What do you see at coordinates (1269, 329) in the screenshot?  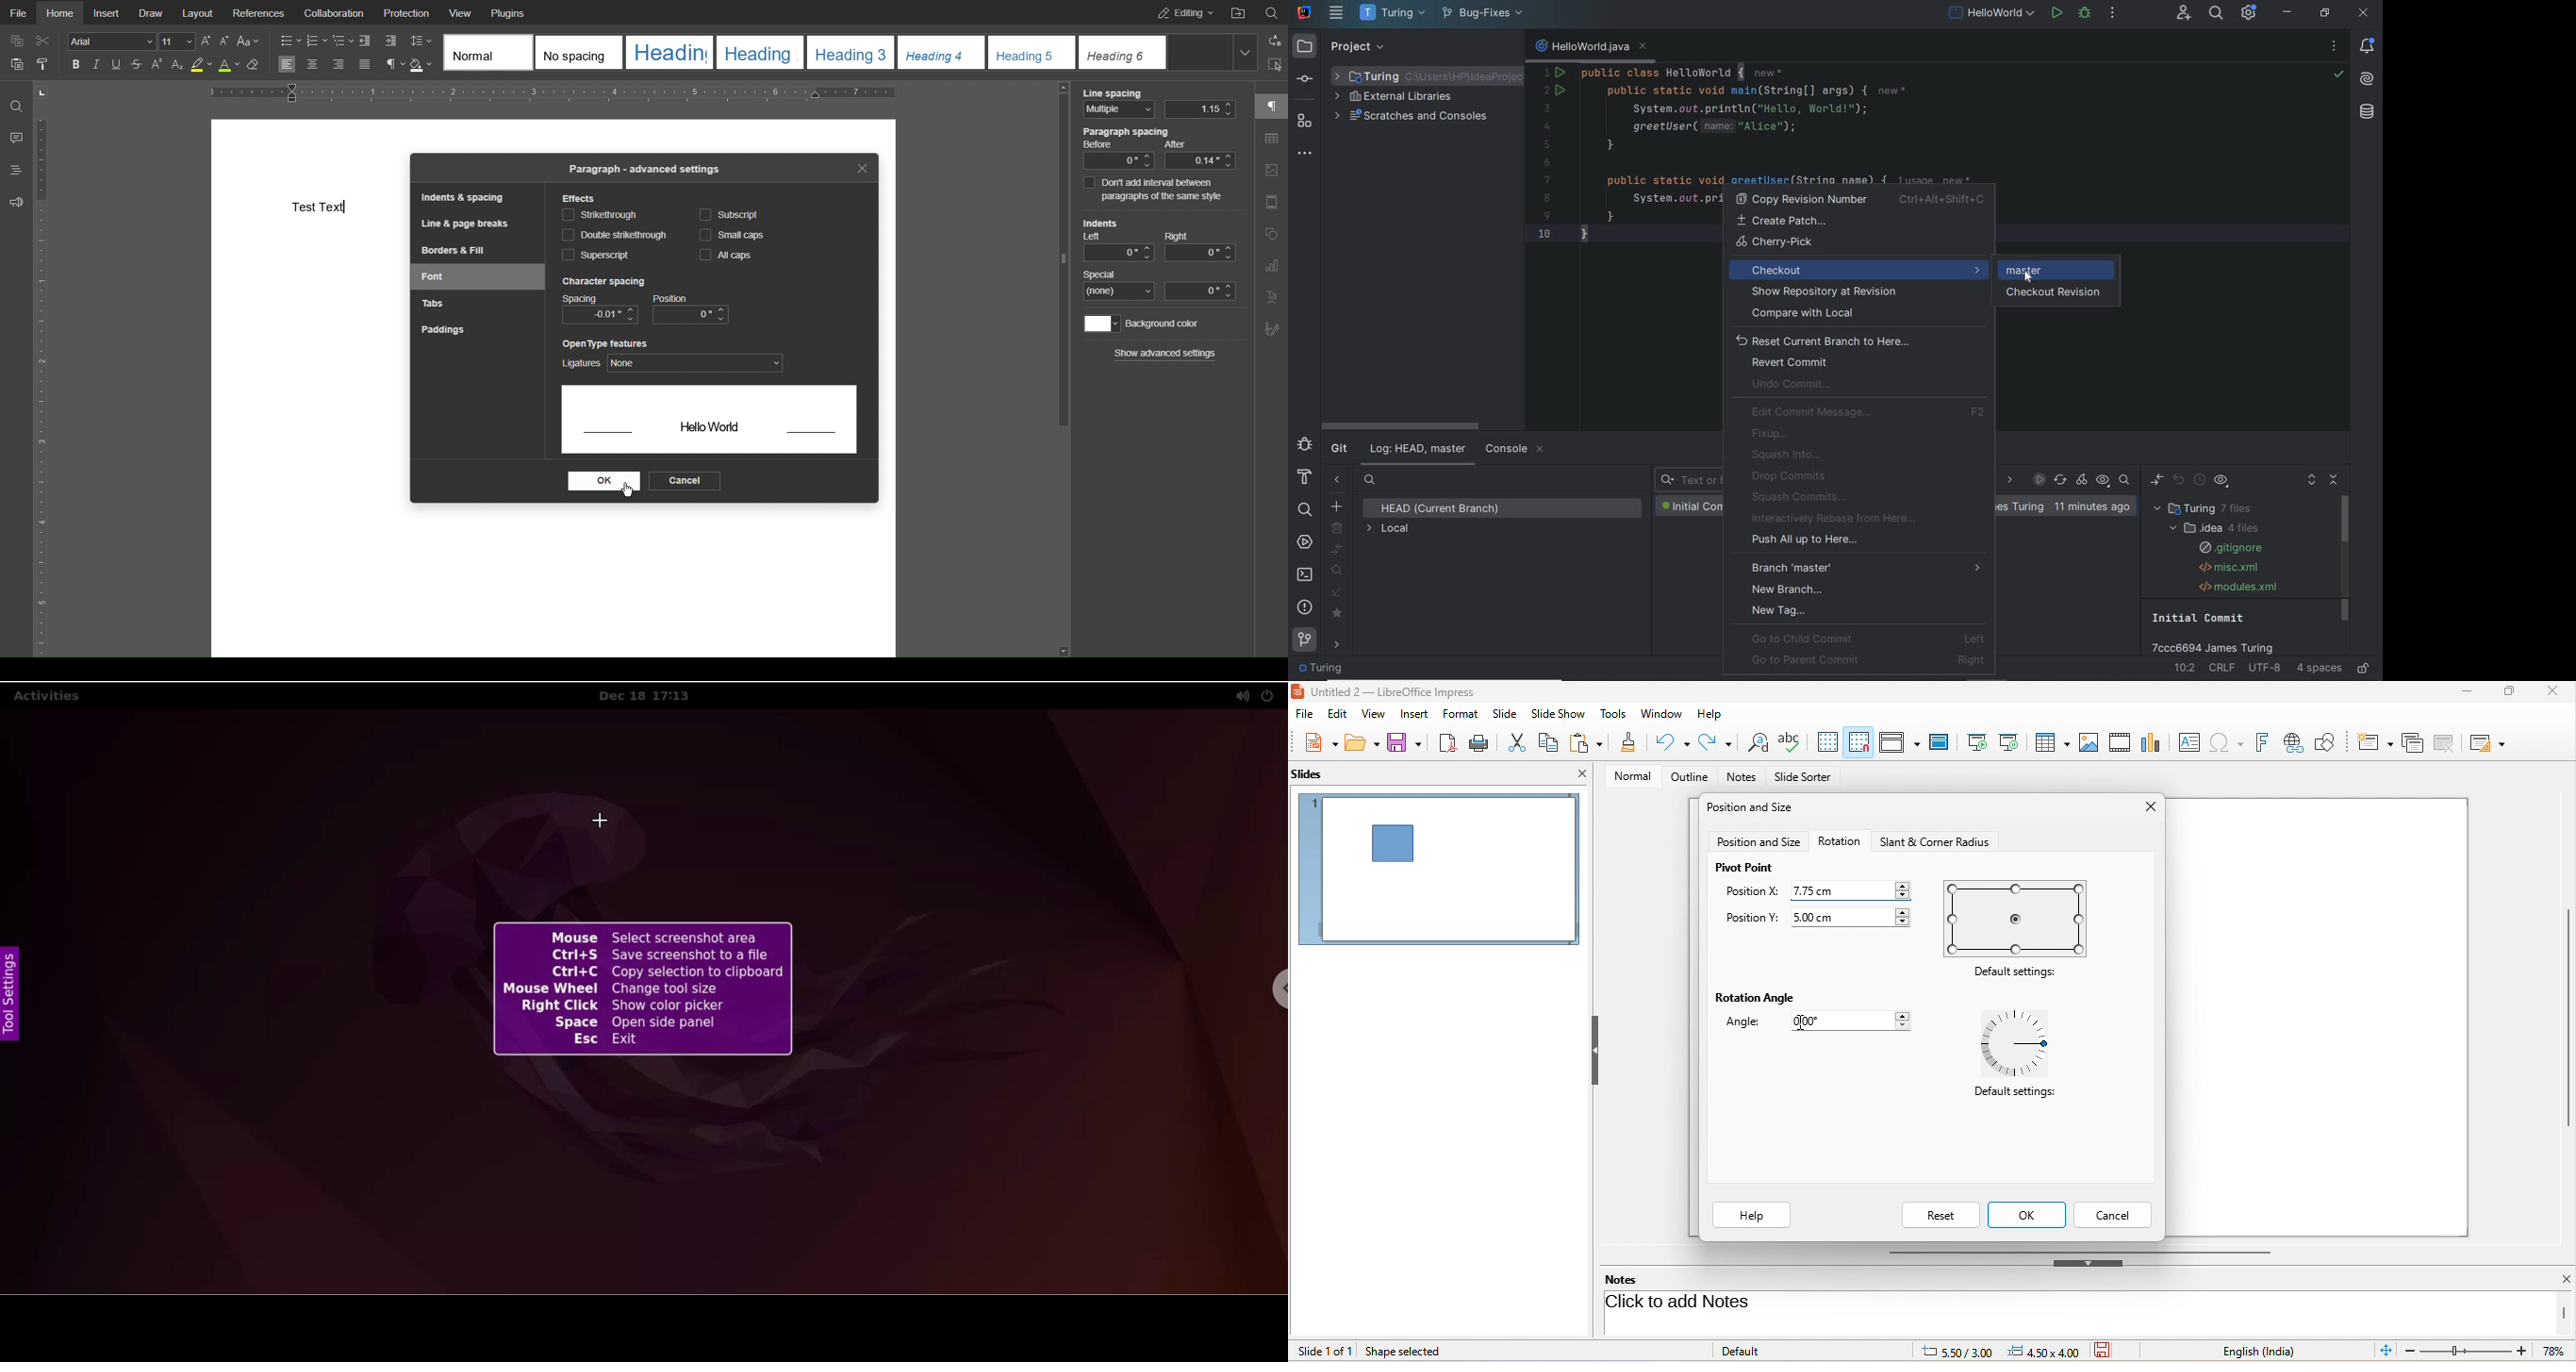 I see `Signature` at bounding box center [1269, 329].